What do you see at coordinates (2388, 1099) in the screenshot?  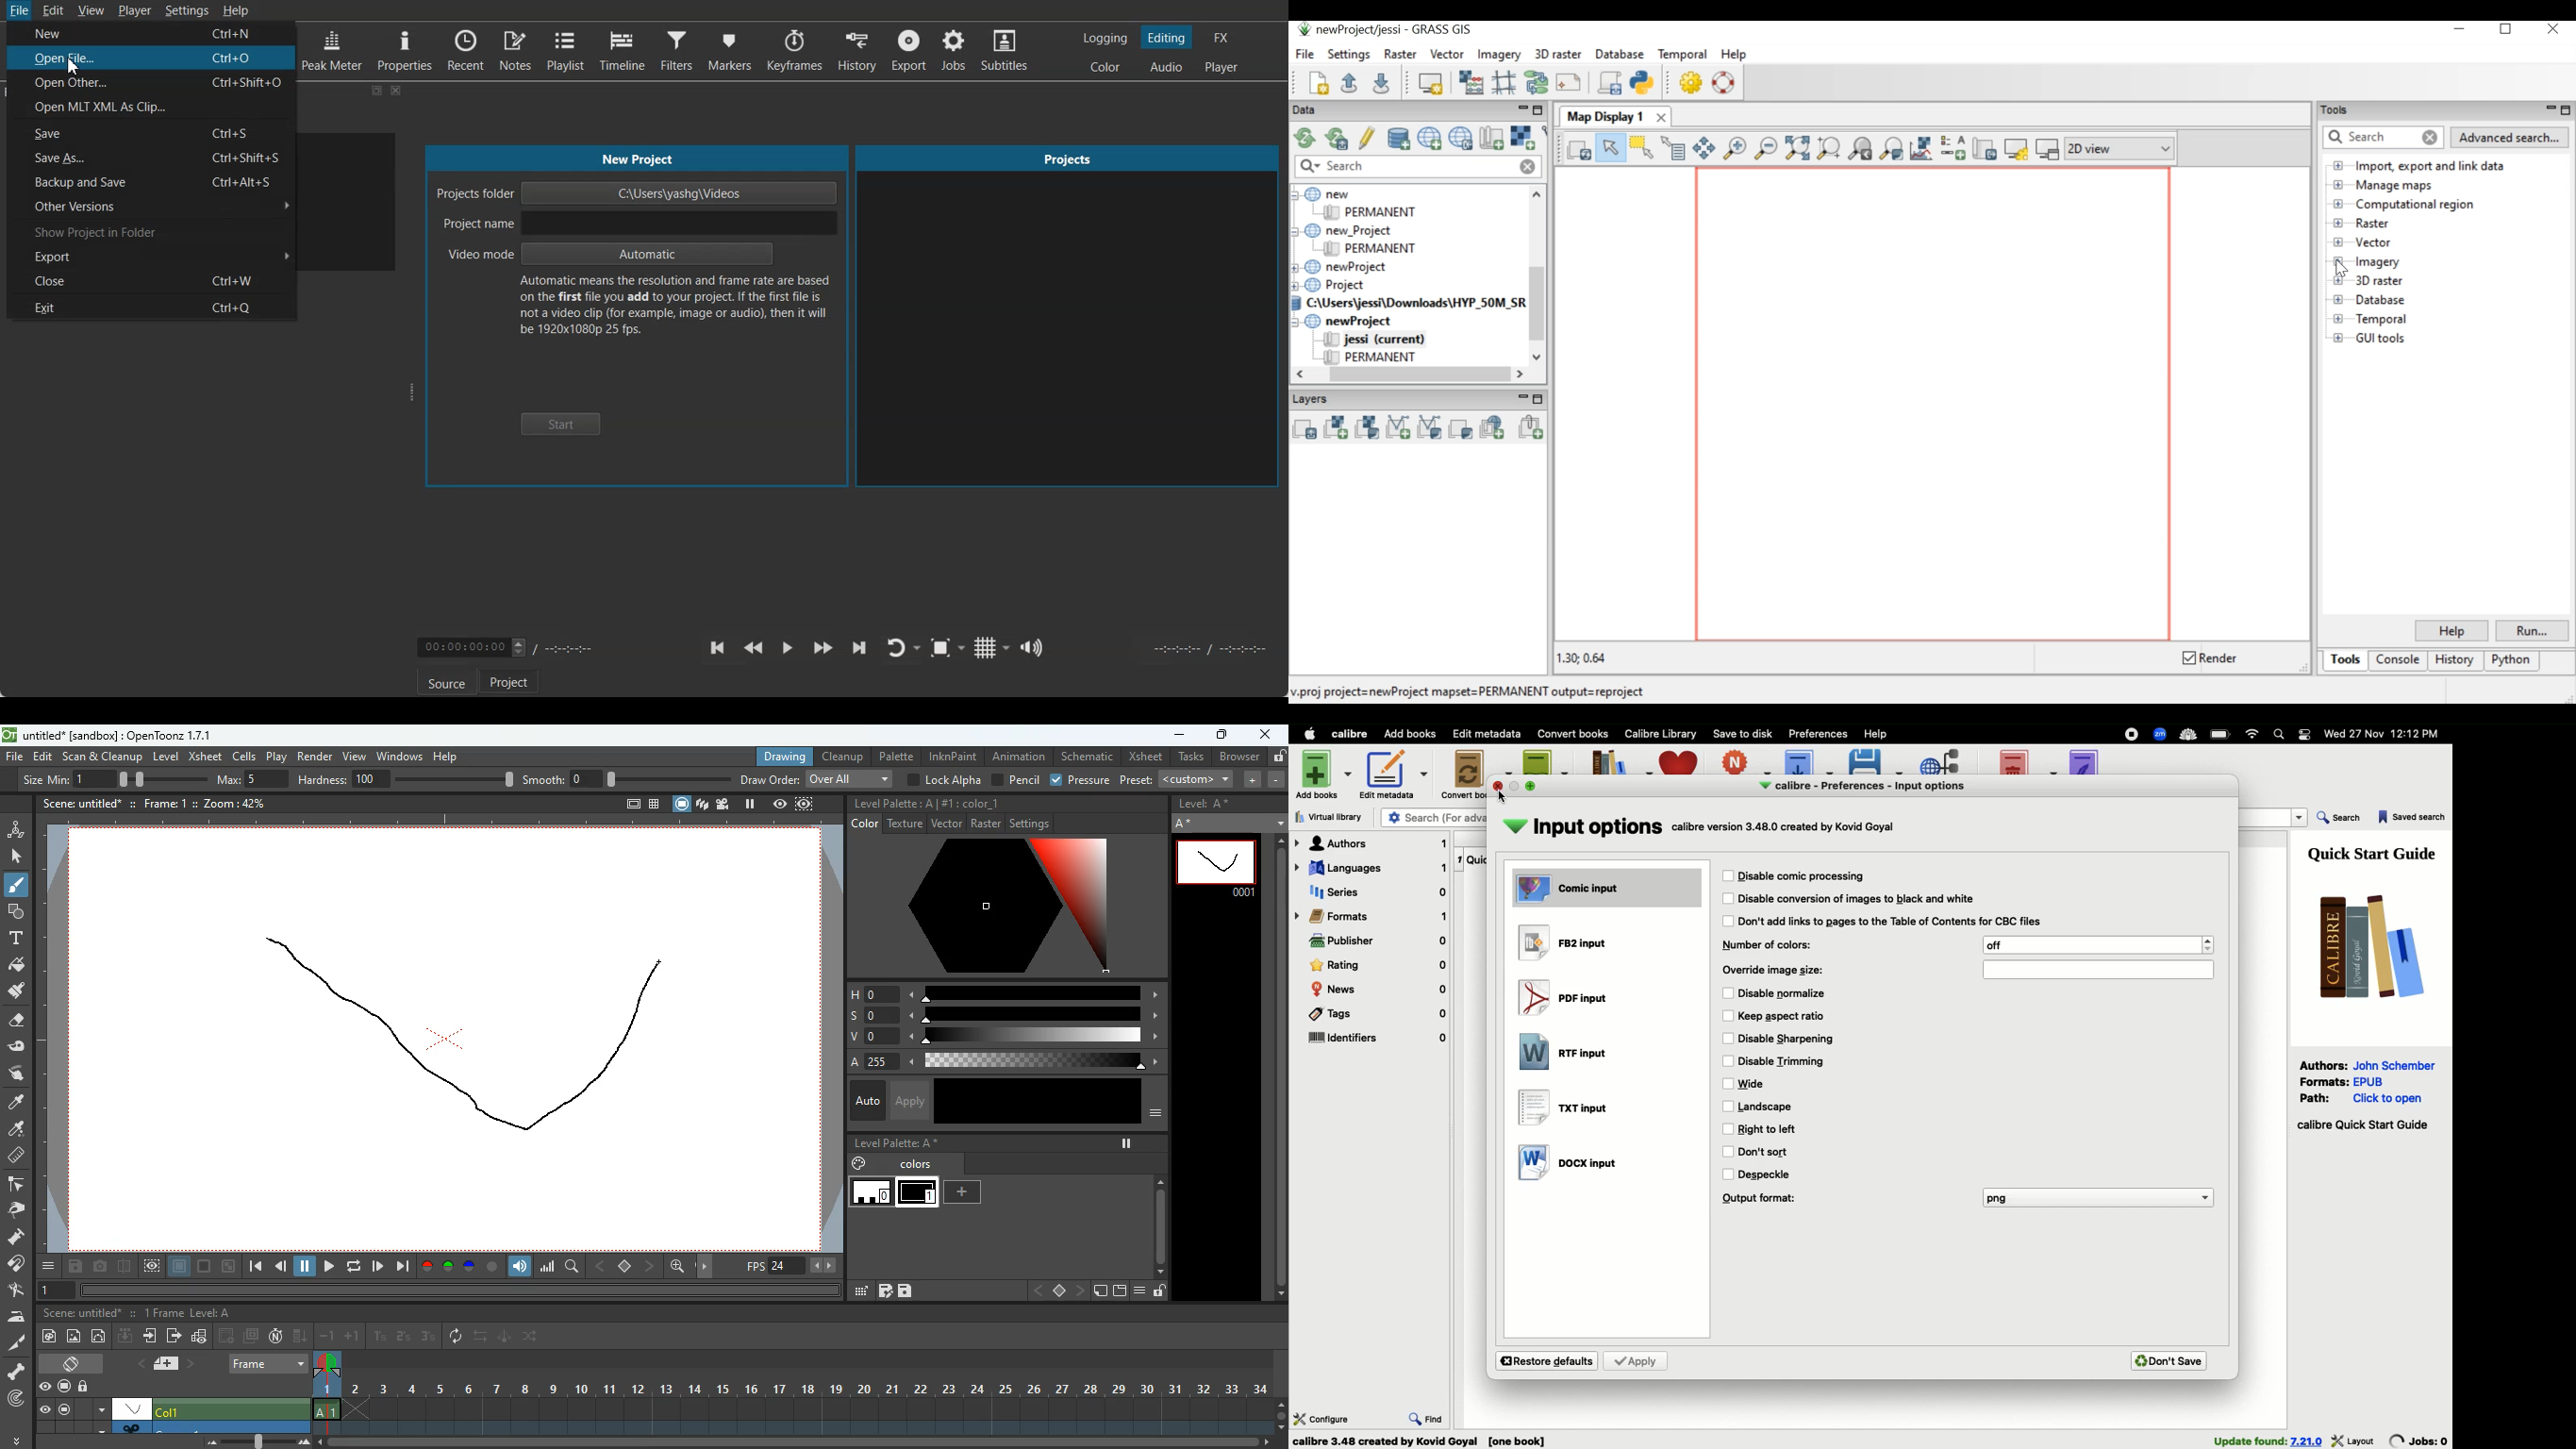 I see `click to open` at bounding box center [2388, 1099].